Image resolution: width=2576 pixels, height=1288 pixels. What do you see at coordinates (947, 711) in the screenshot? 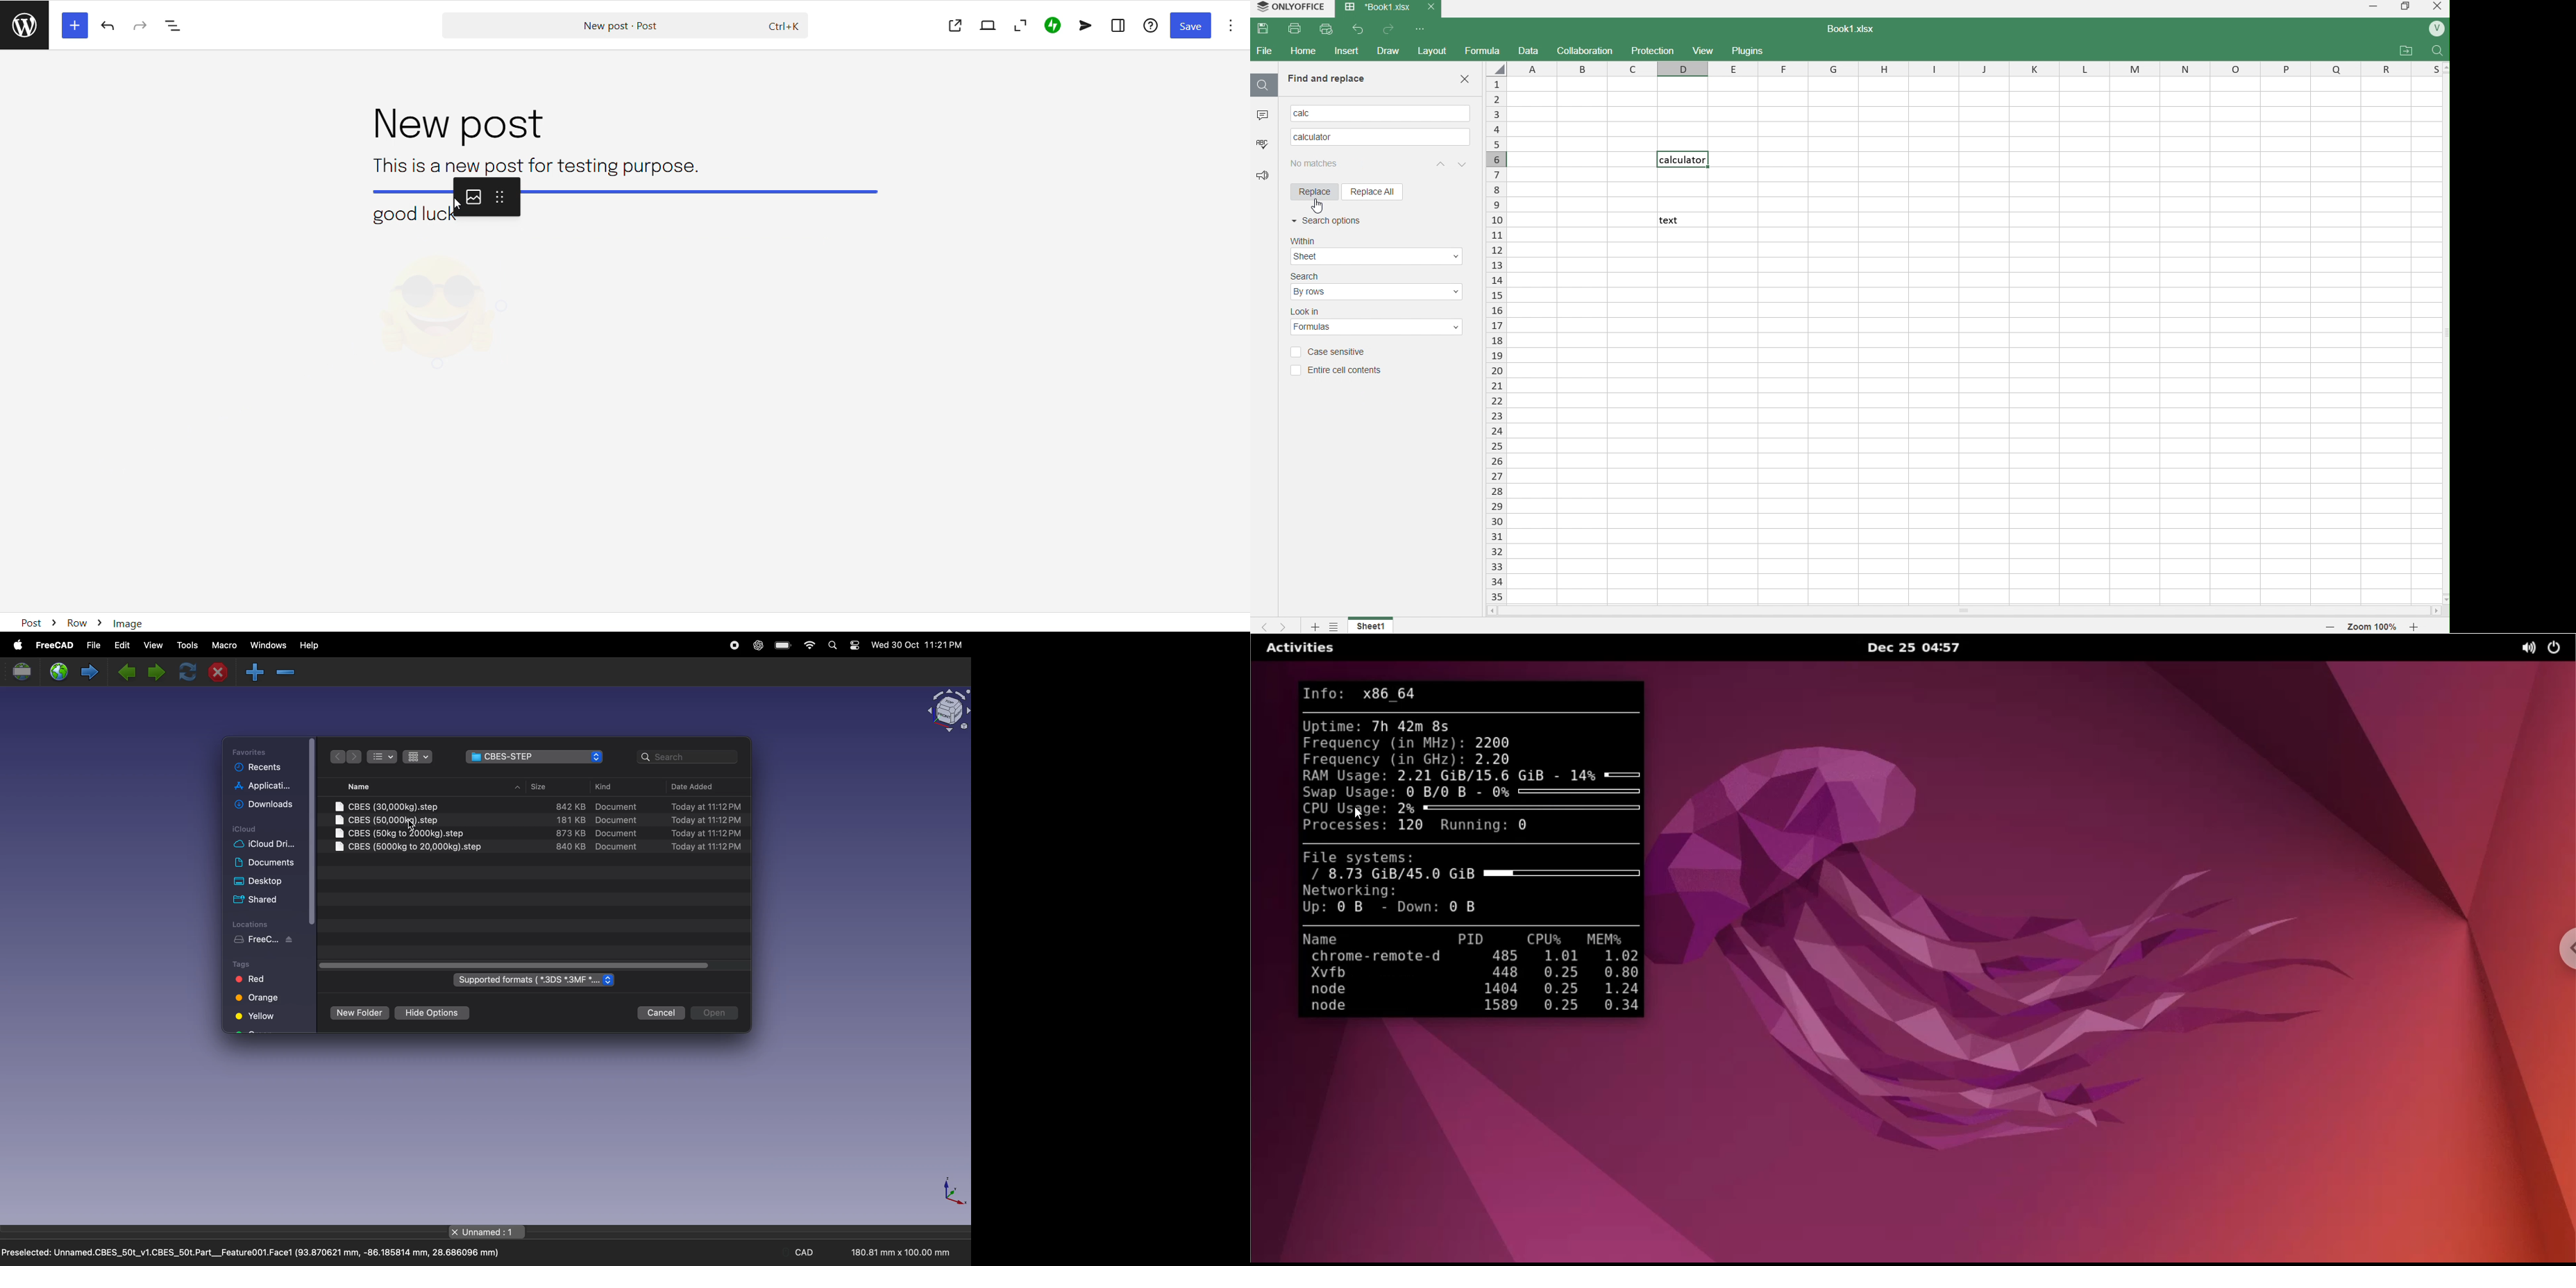
I see `object view` at bounding box center [947, 711].